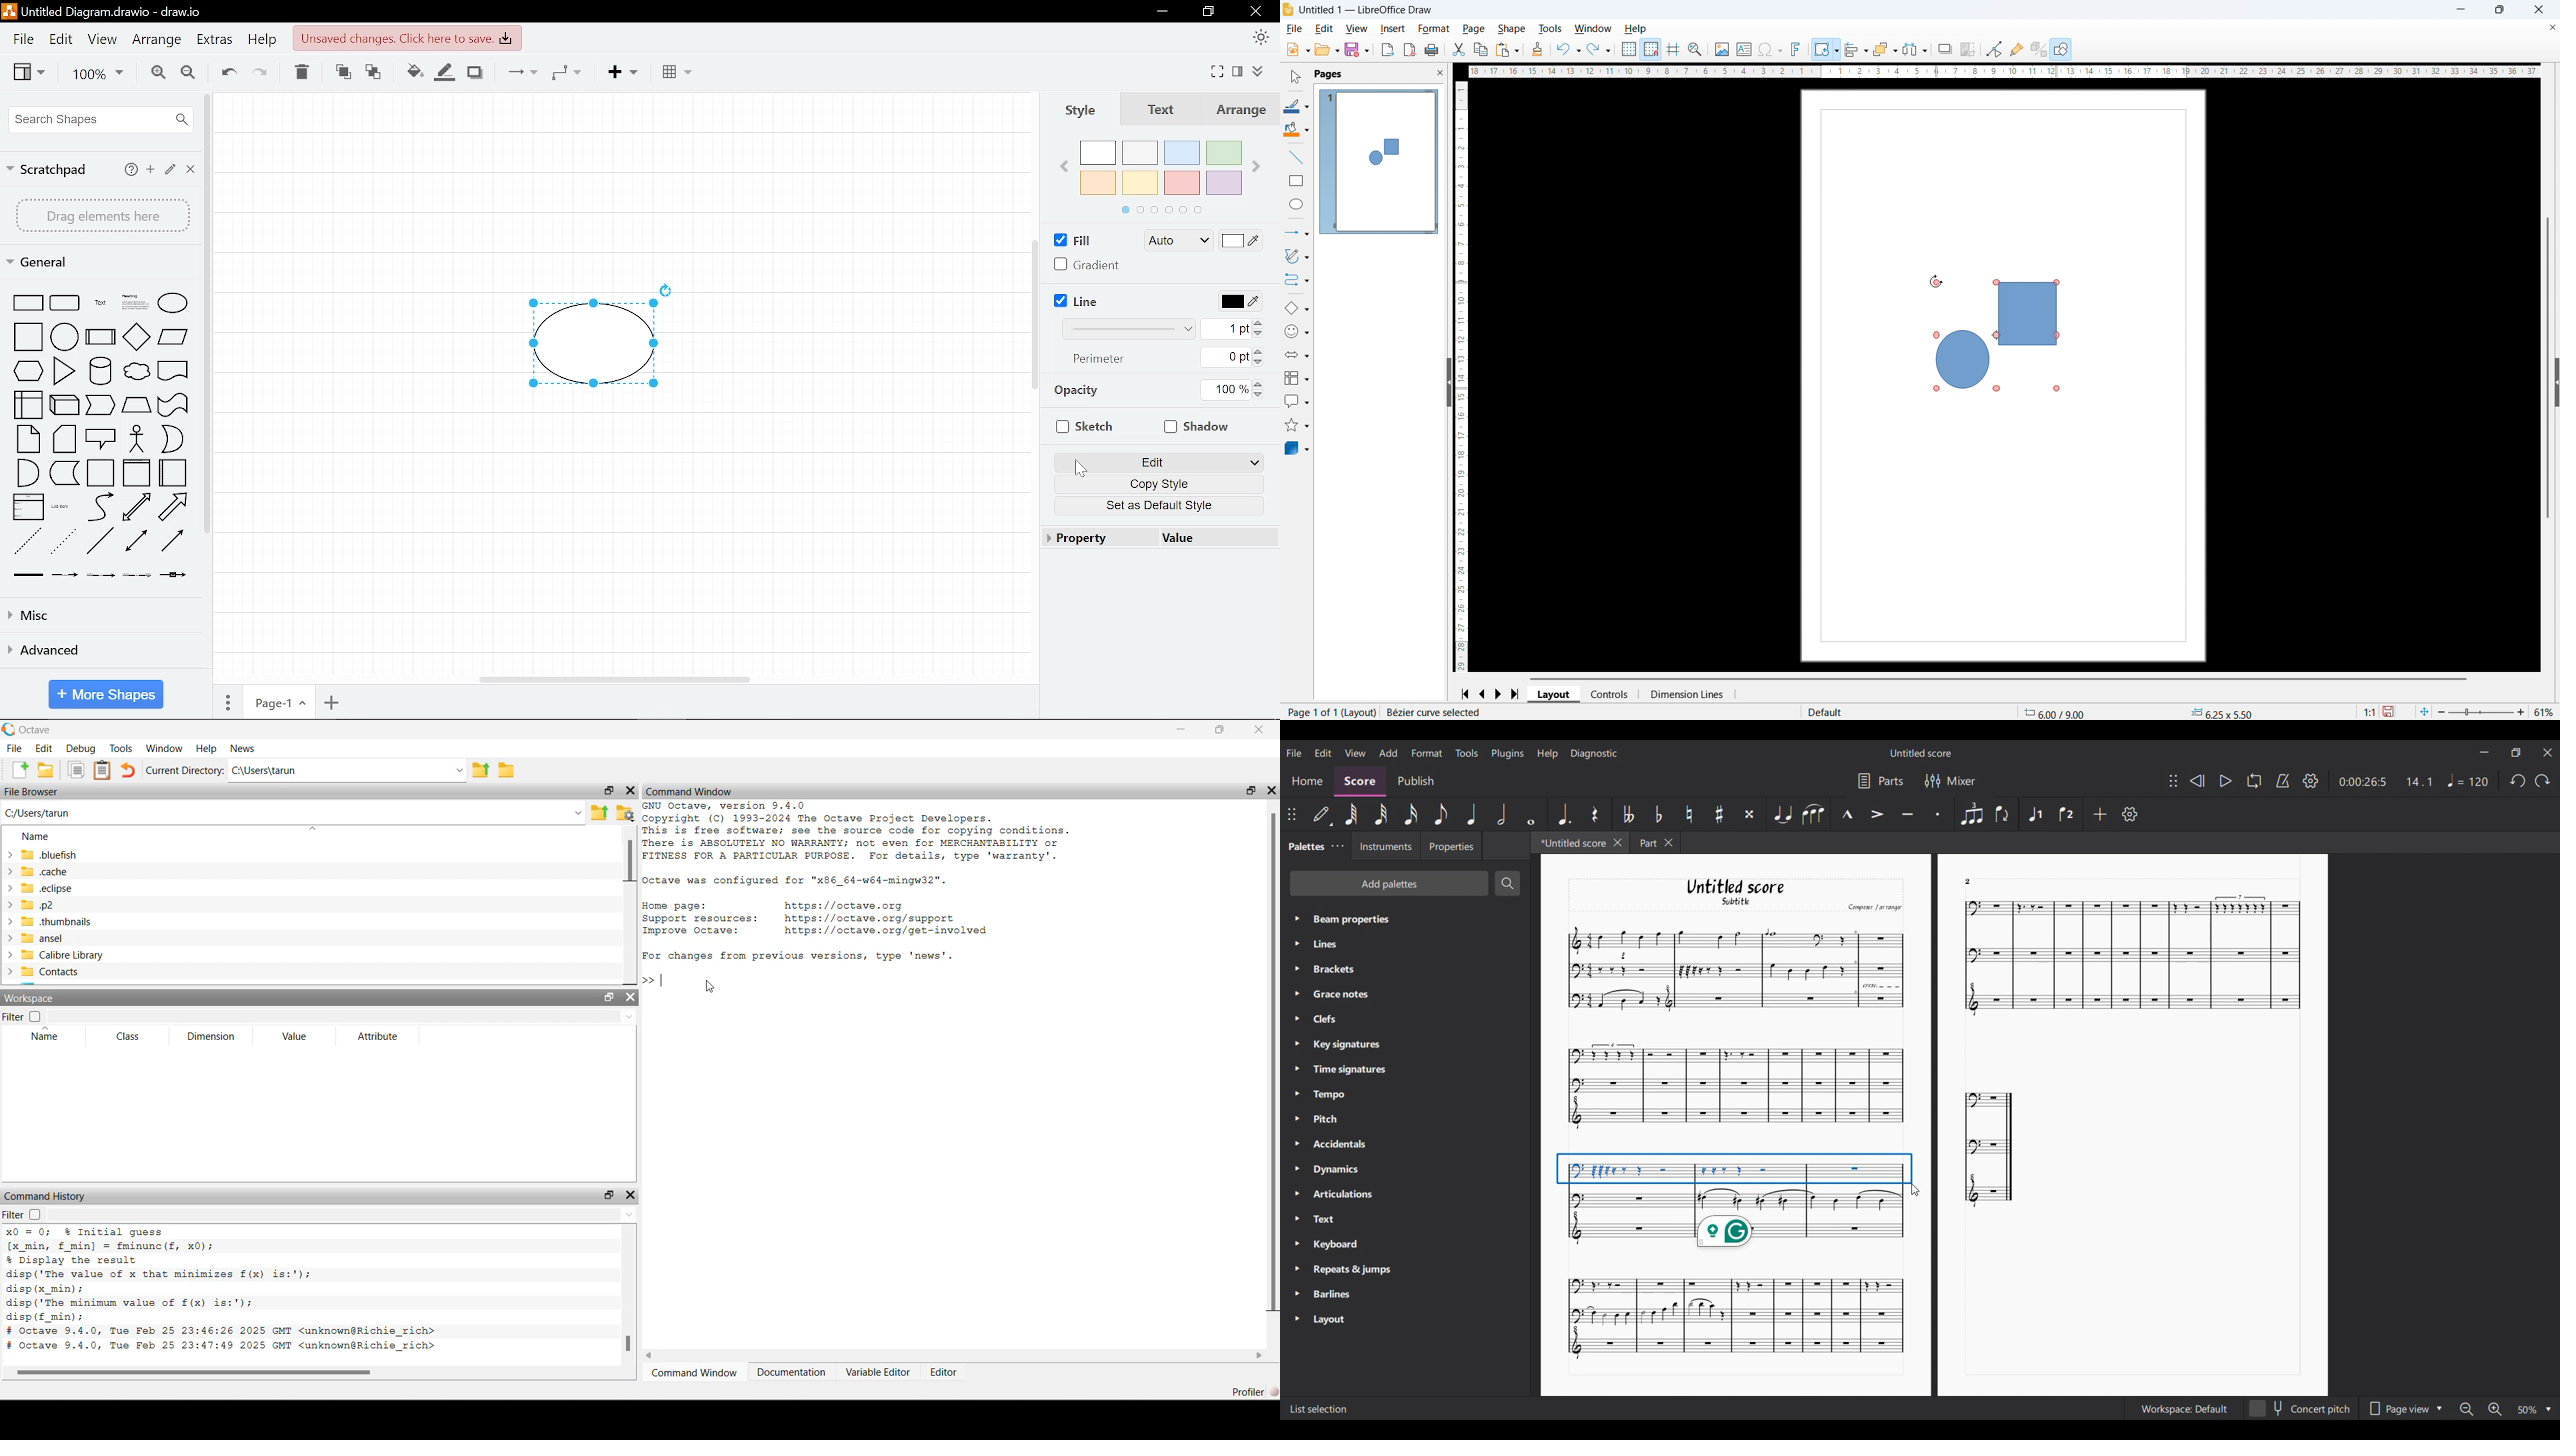 Image resolution: width=2576 pixels, height=1456 pixels. Describe the element at coordinates (1547, 753) in the screenshot. I see `Help menu` at that location.